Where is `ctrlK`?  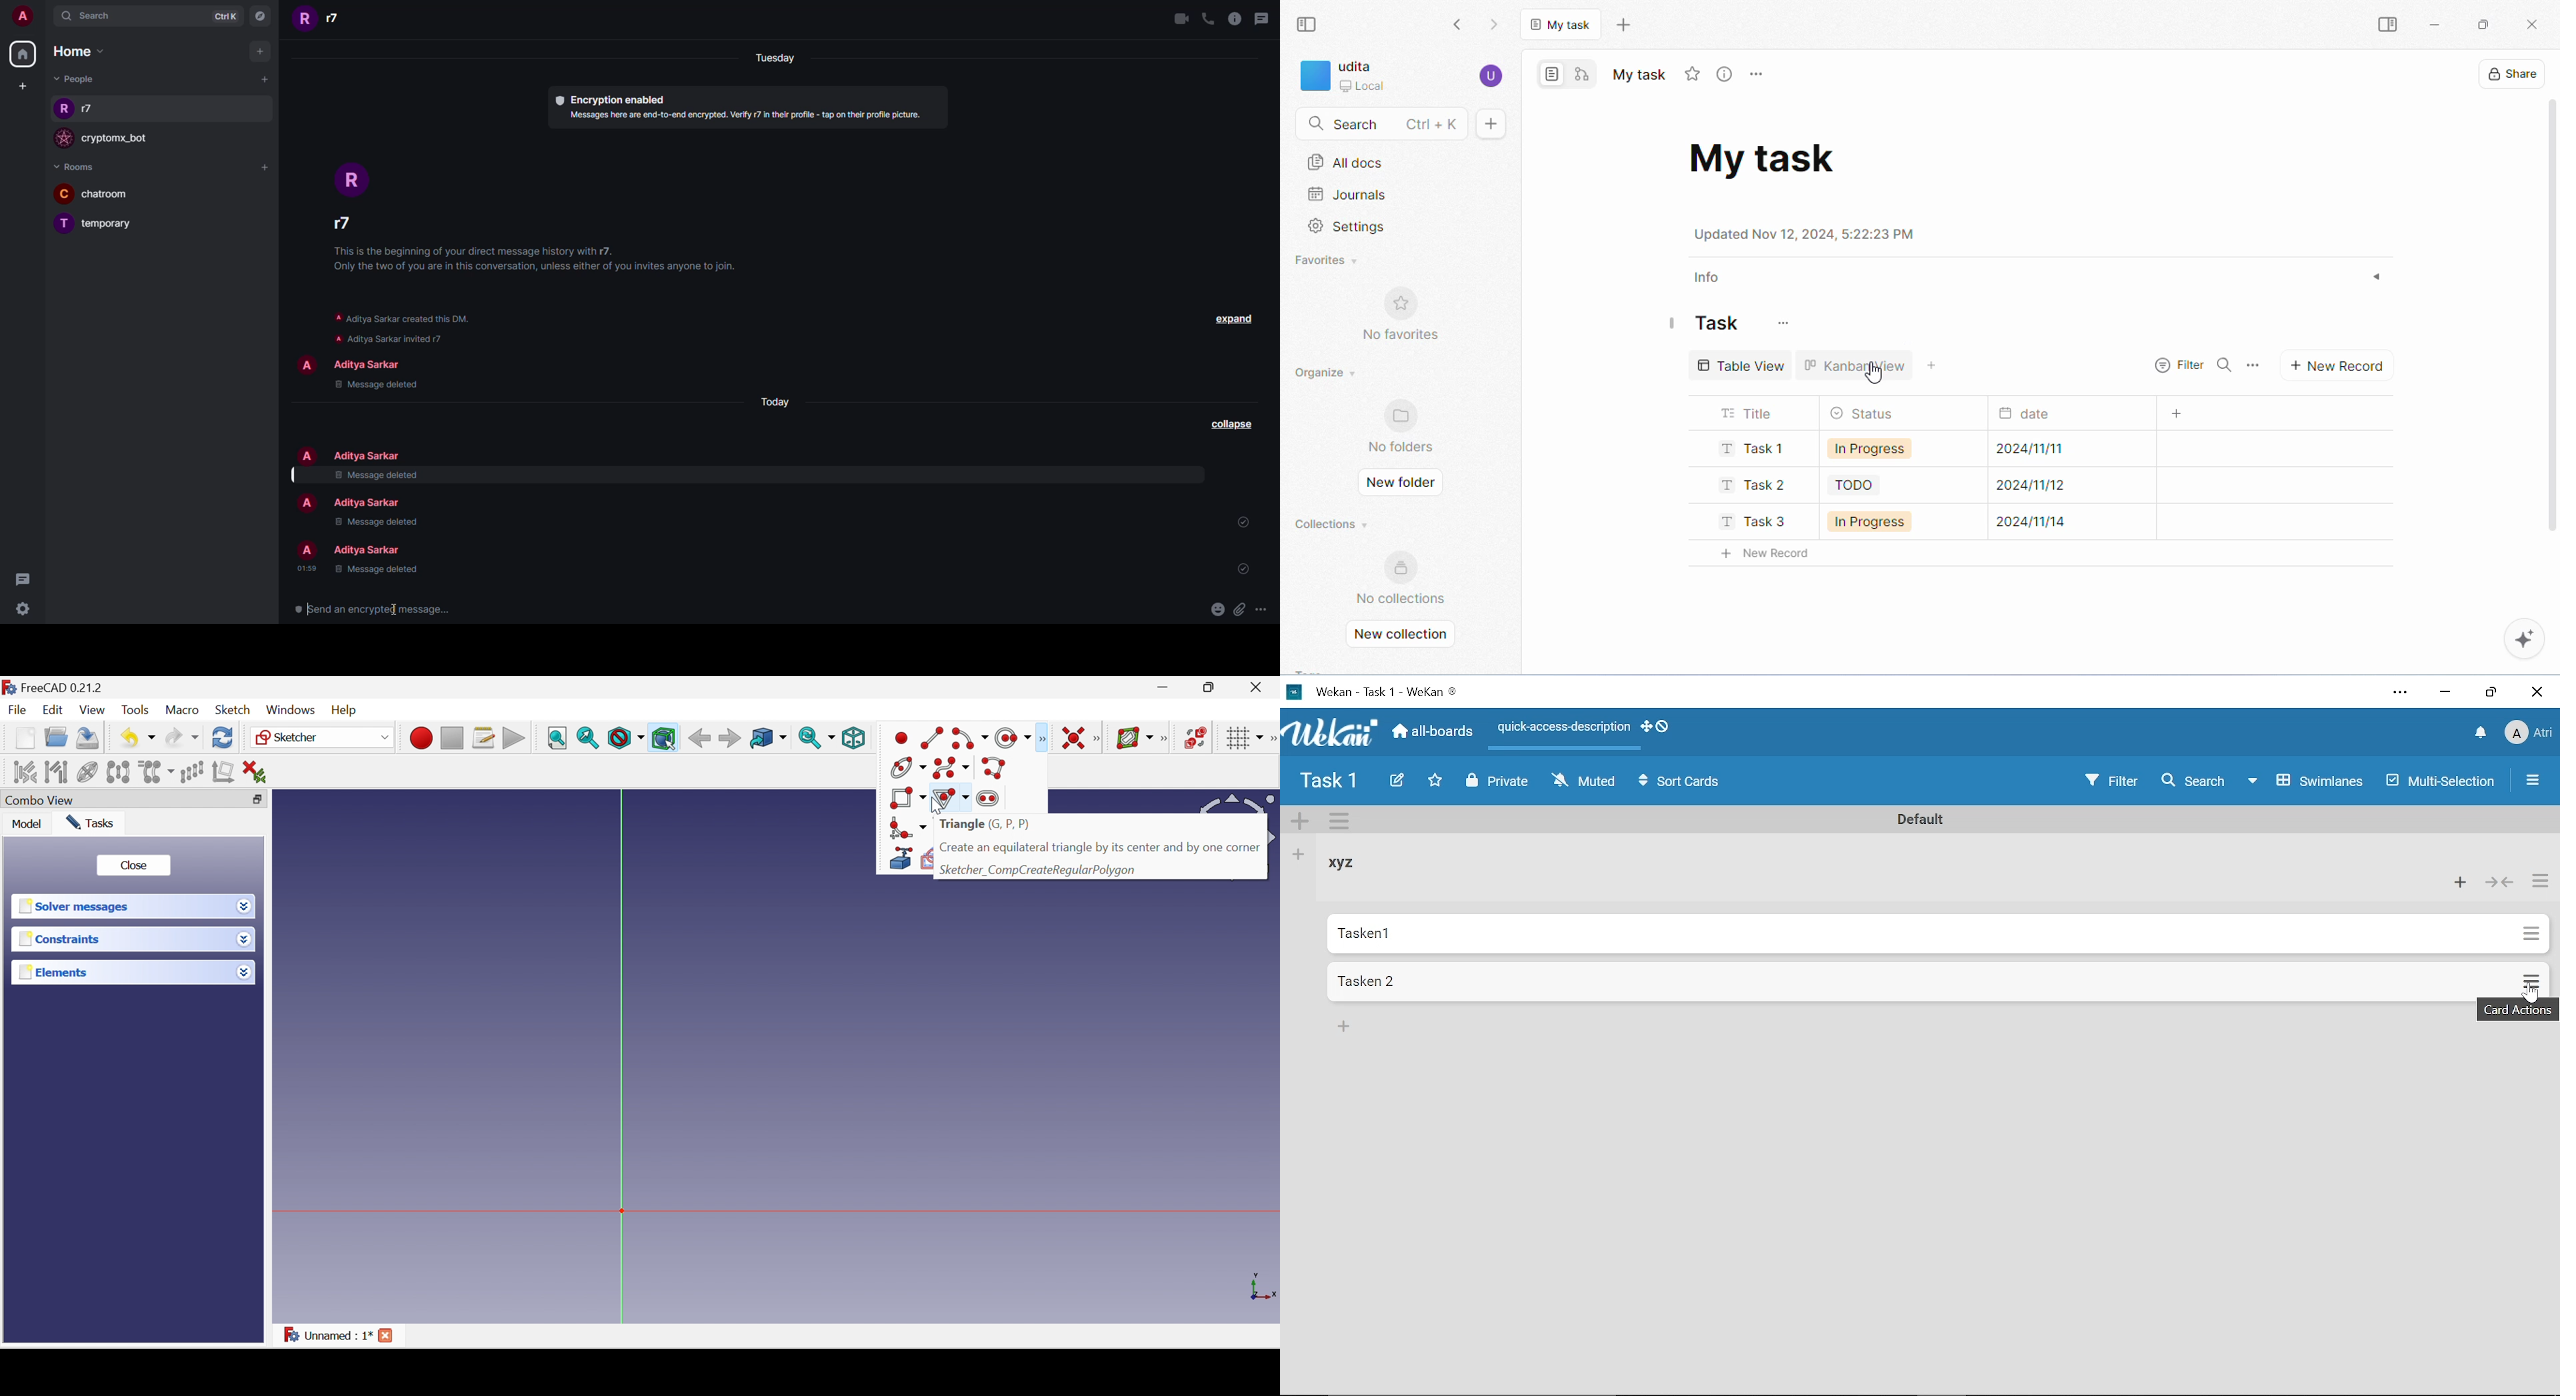
ctrlK is located at coordinates (224, 15).